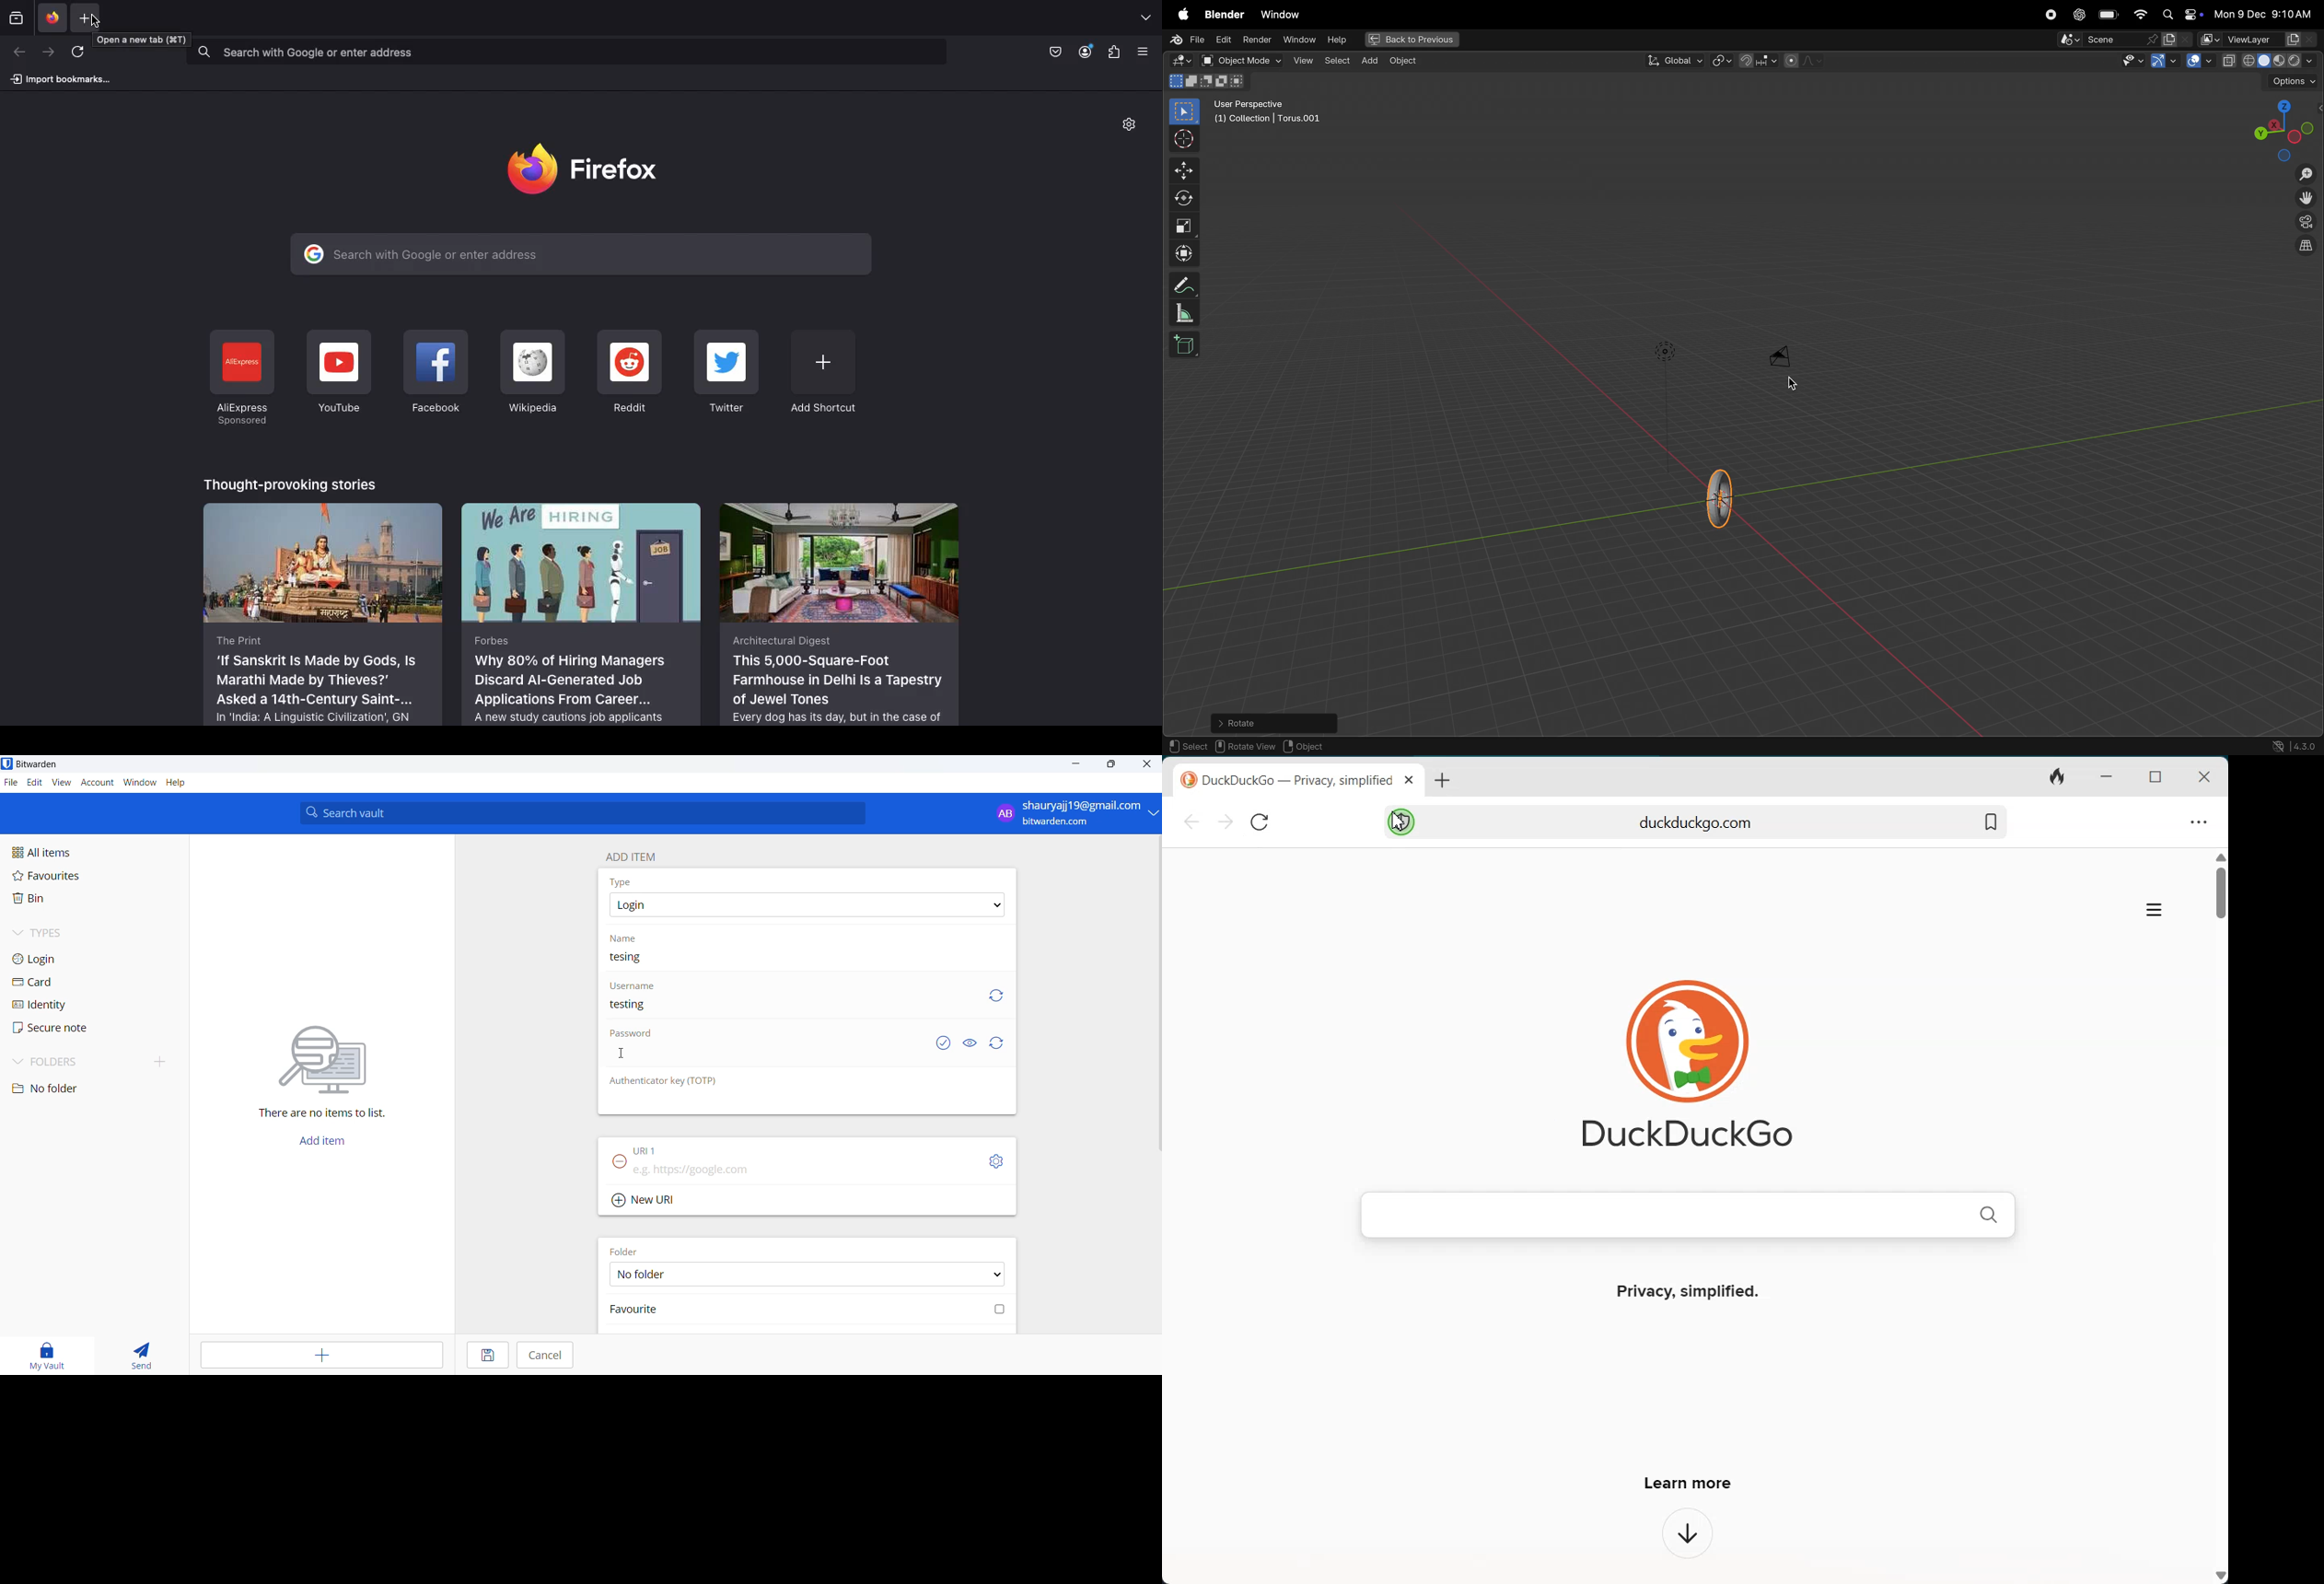 This screenshot has height=1596, width=2324. What do you see at coordinates (589, 168) in the screenshot?
I see `Firefox logo` at bounding box center [589, 168].